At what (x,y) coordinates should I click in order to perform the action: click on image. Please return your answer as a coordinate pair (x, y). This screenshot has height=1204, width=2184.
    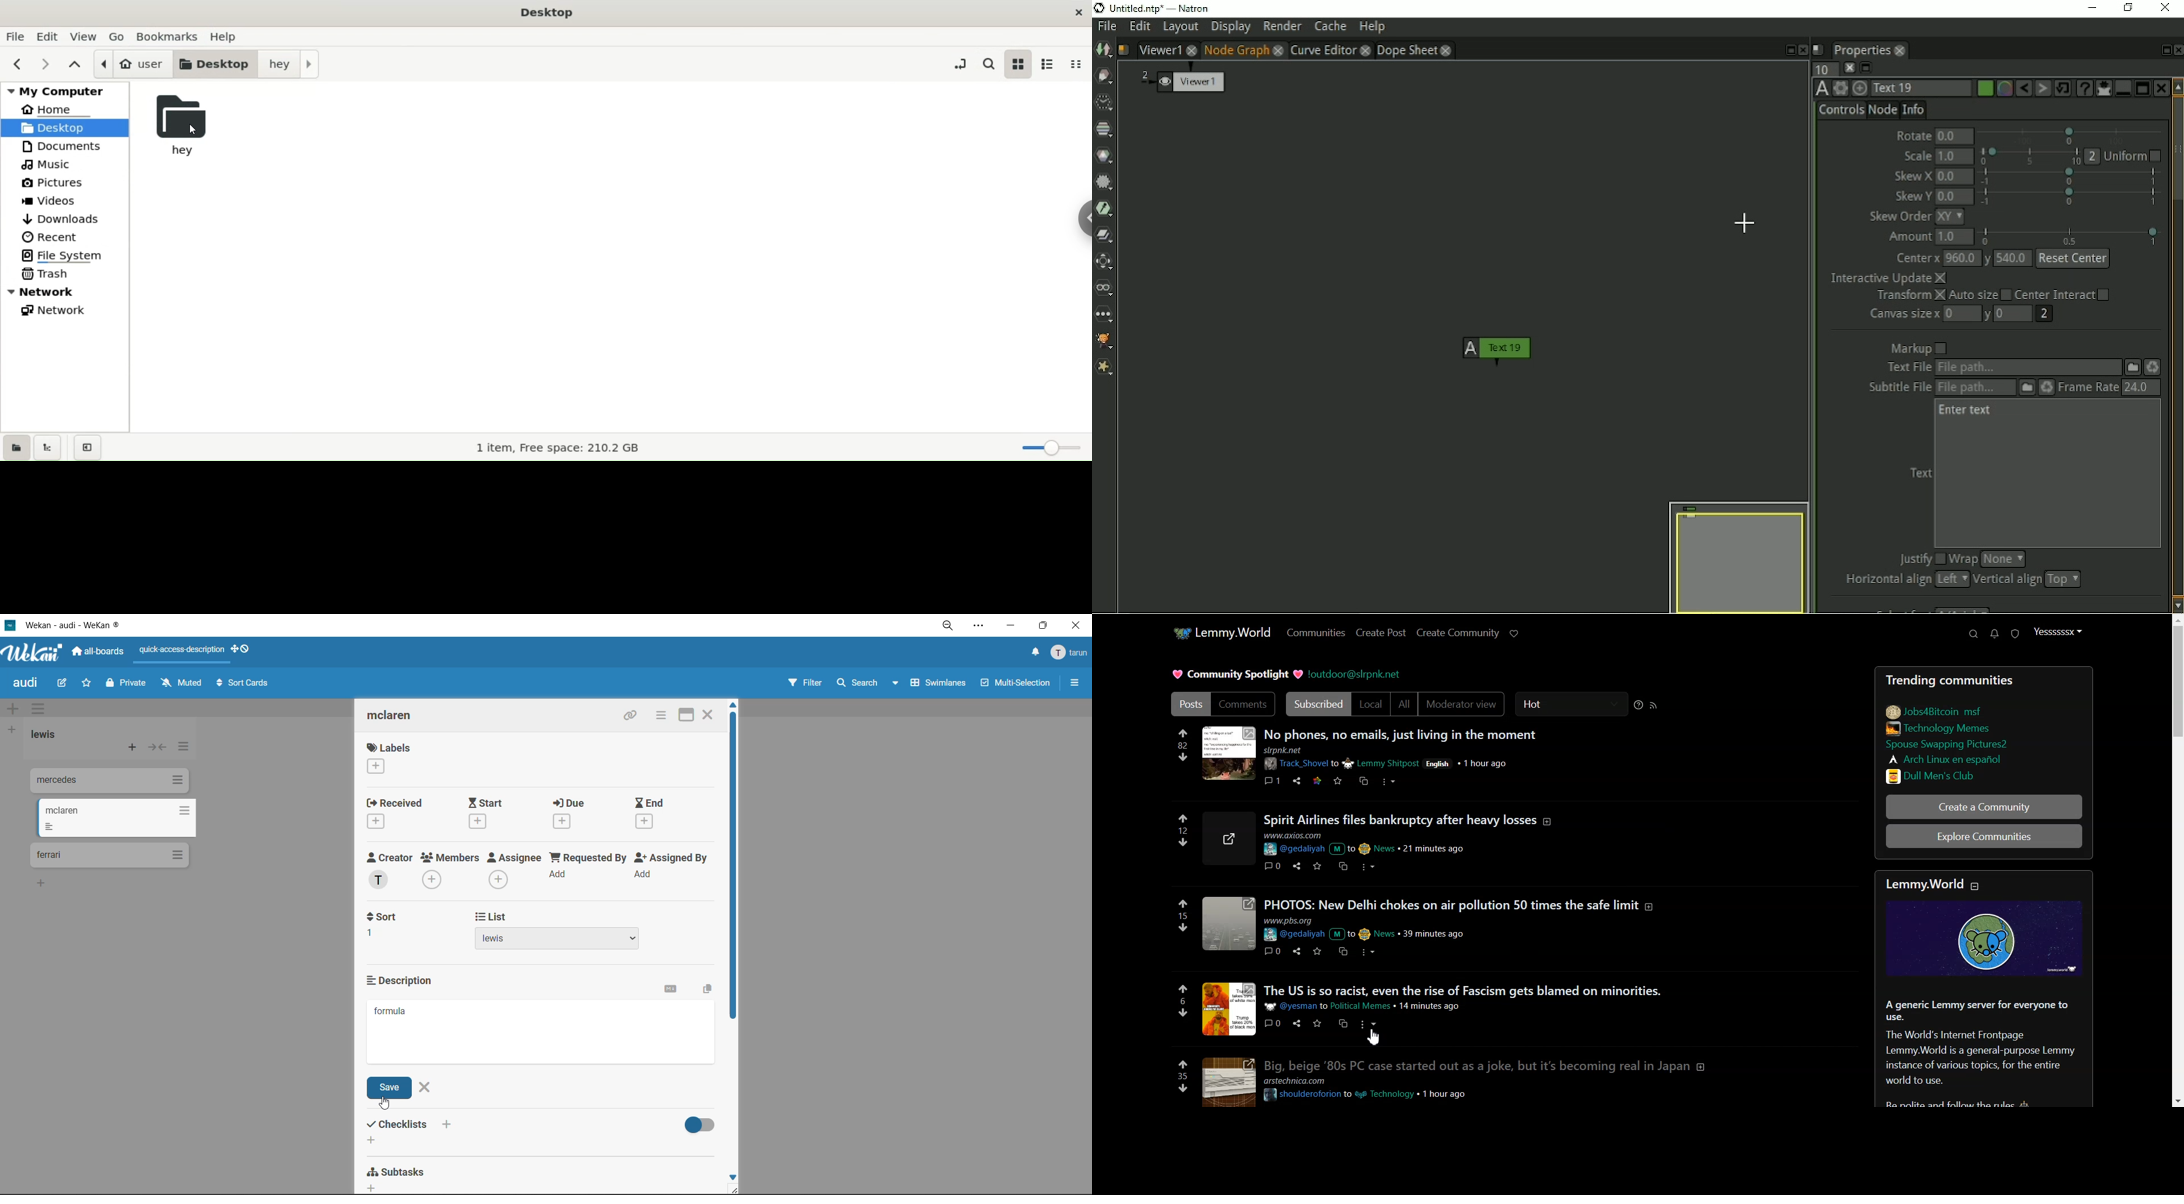
    Looking at the image, I should click on (1228, 754).